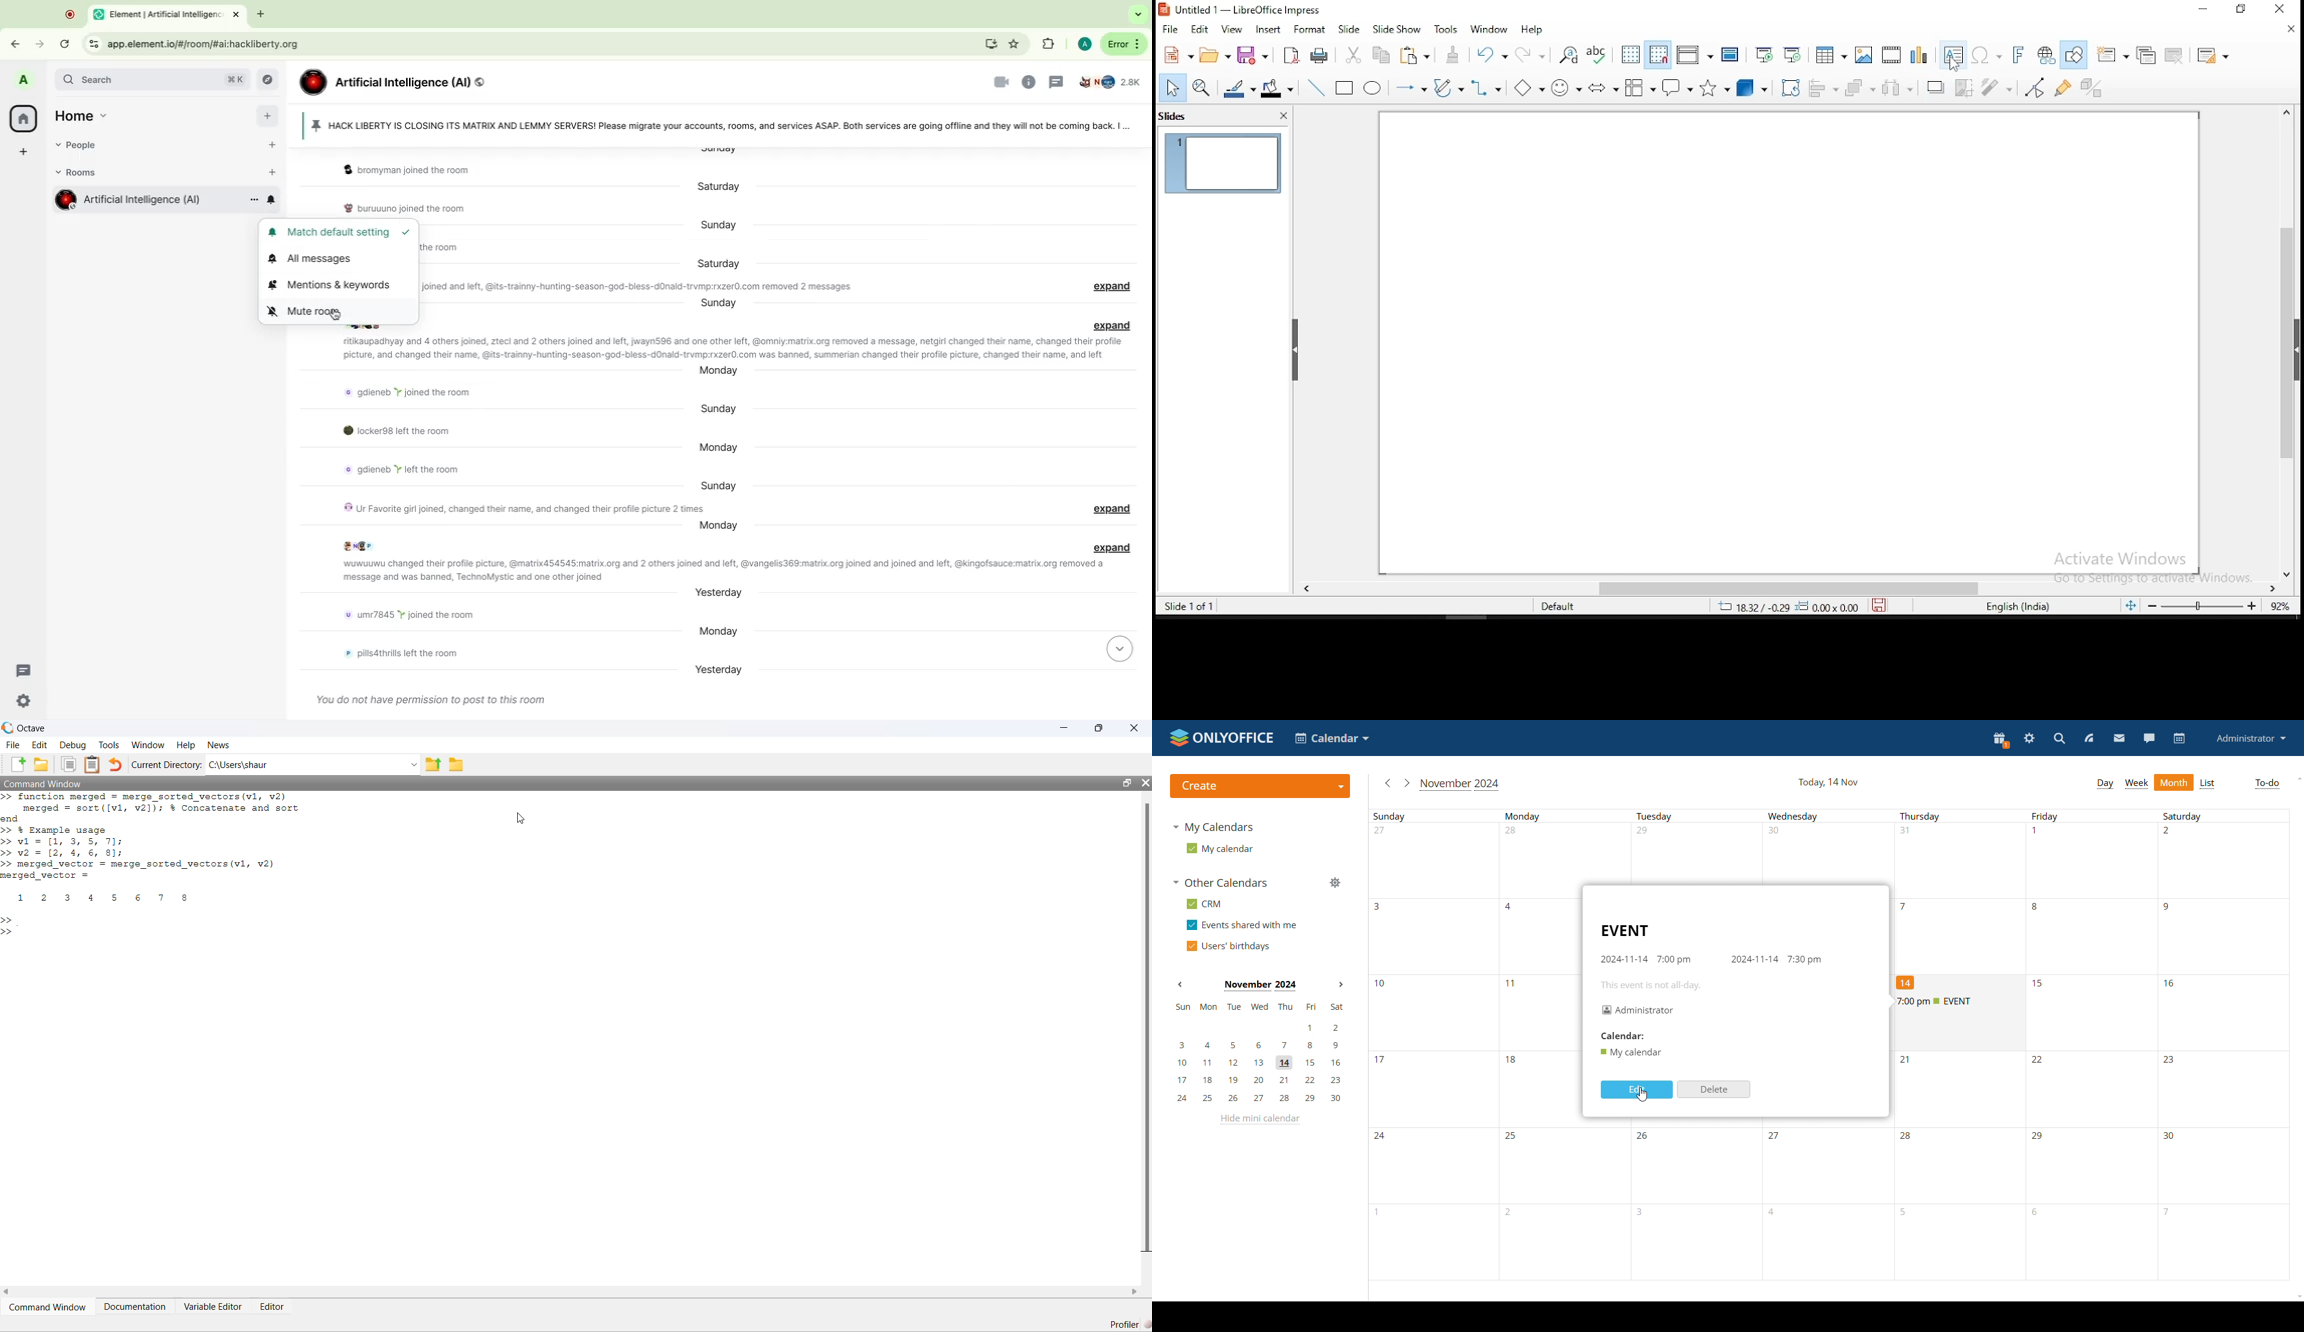  What do you see at coordinates (1247, 10) in the screenshot?
I see `icon and file name` at bounding box center [1247, 10].